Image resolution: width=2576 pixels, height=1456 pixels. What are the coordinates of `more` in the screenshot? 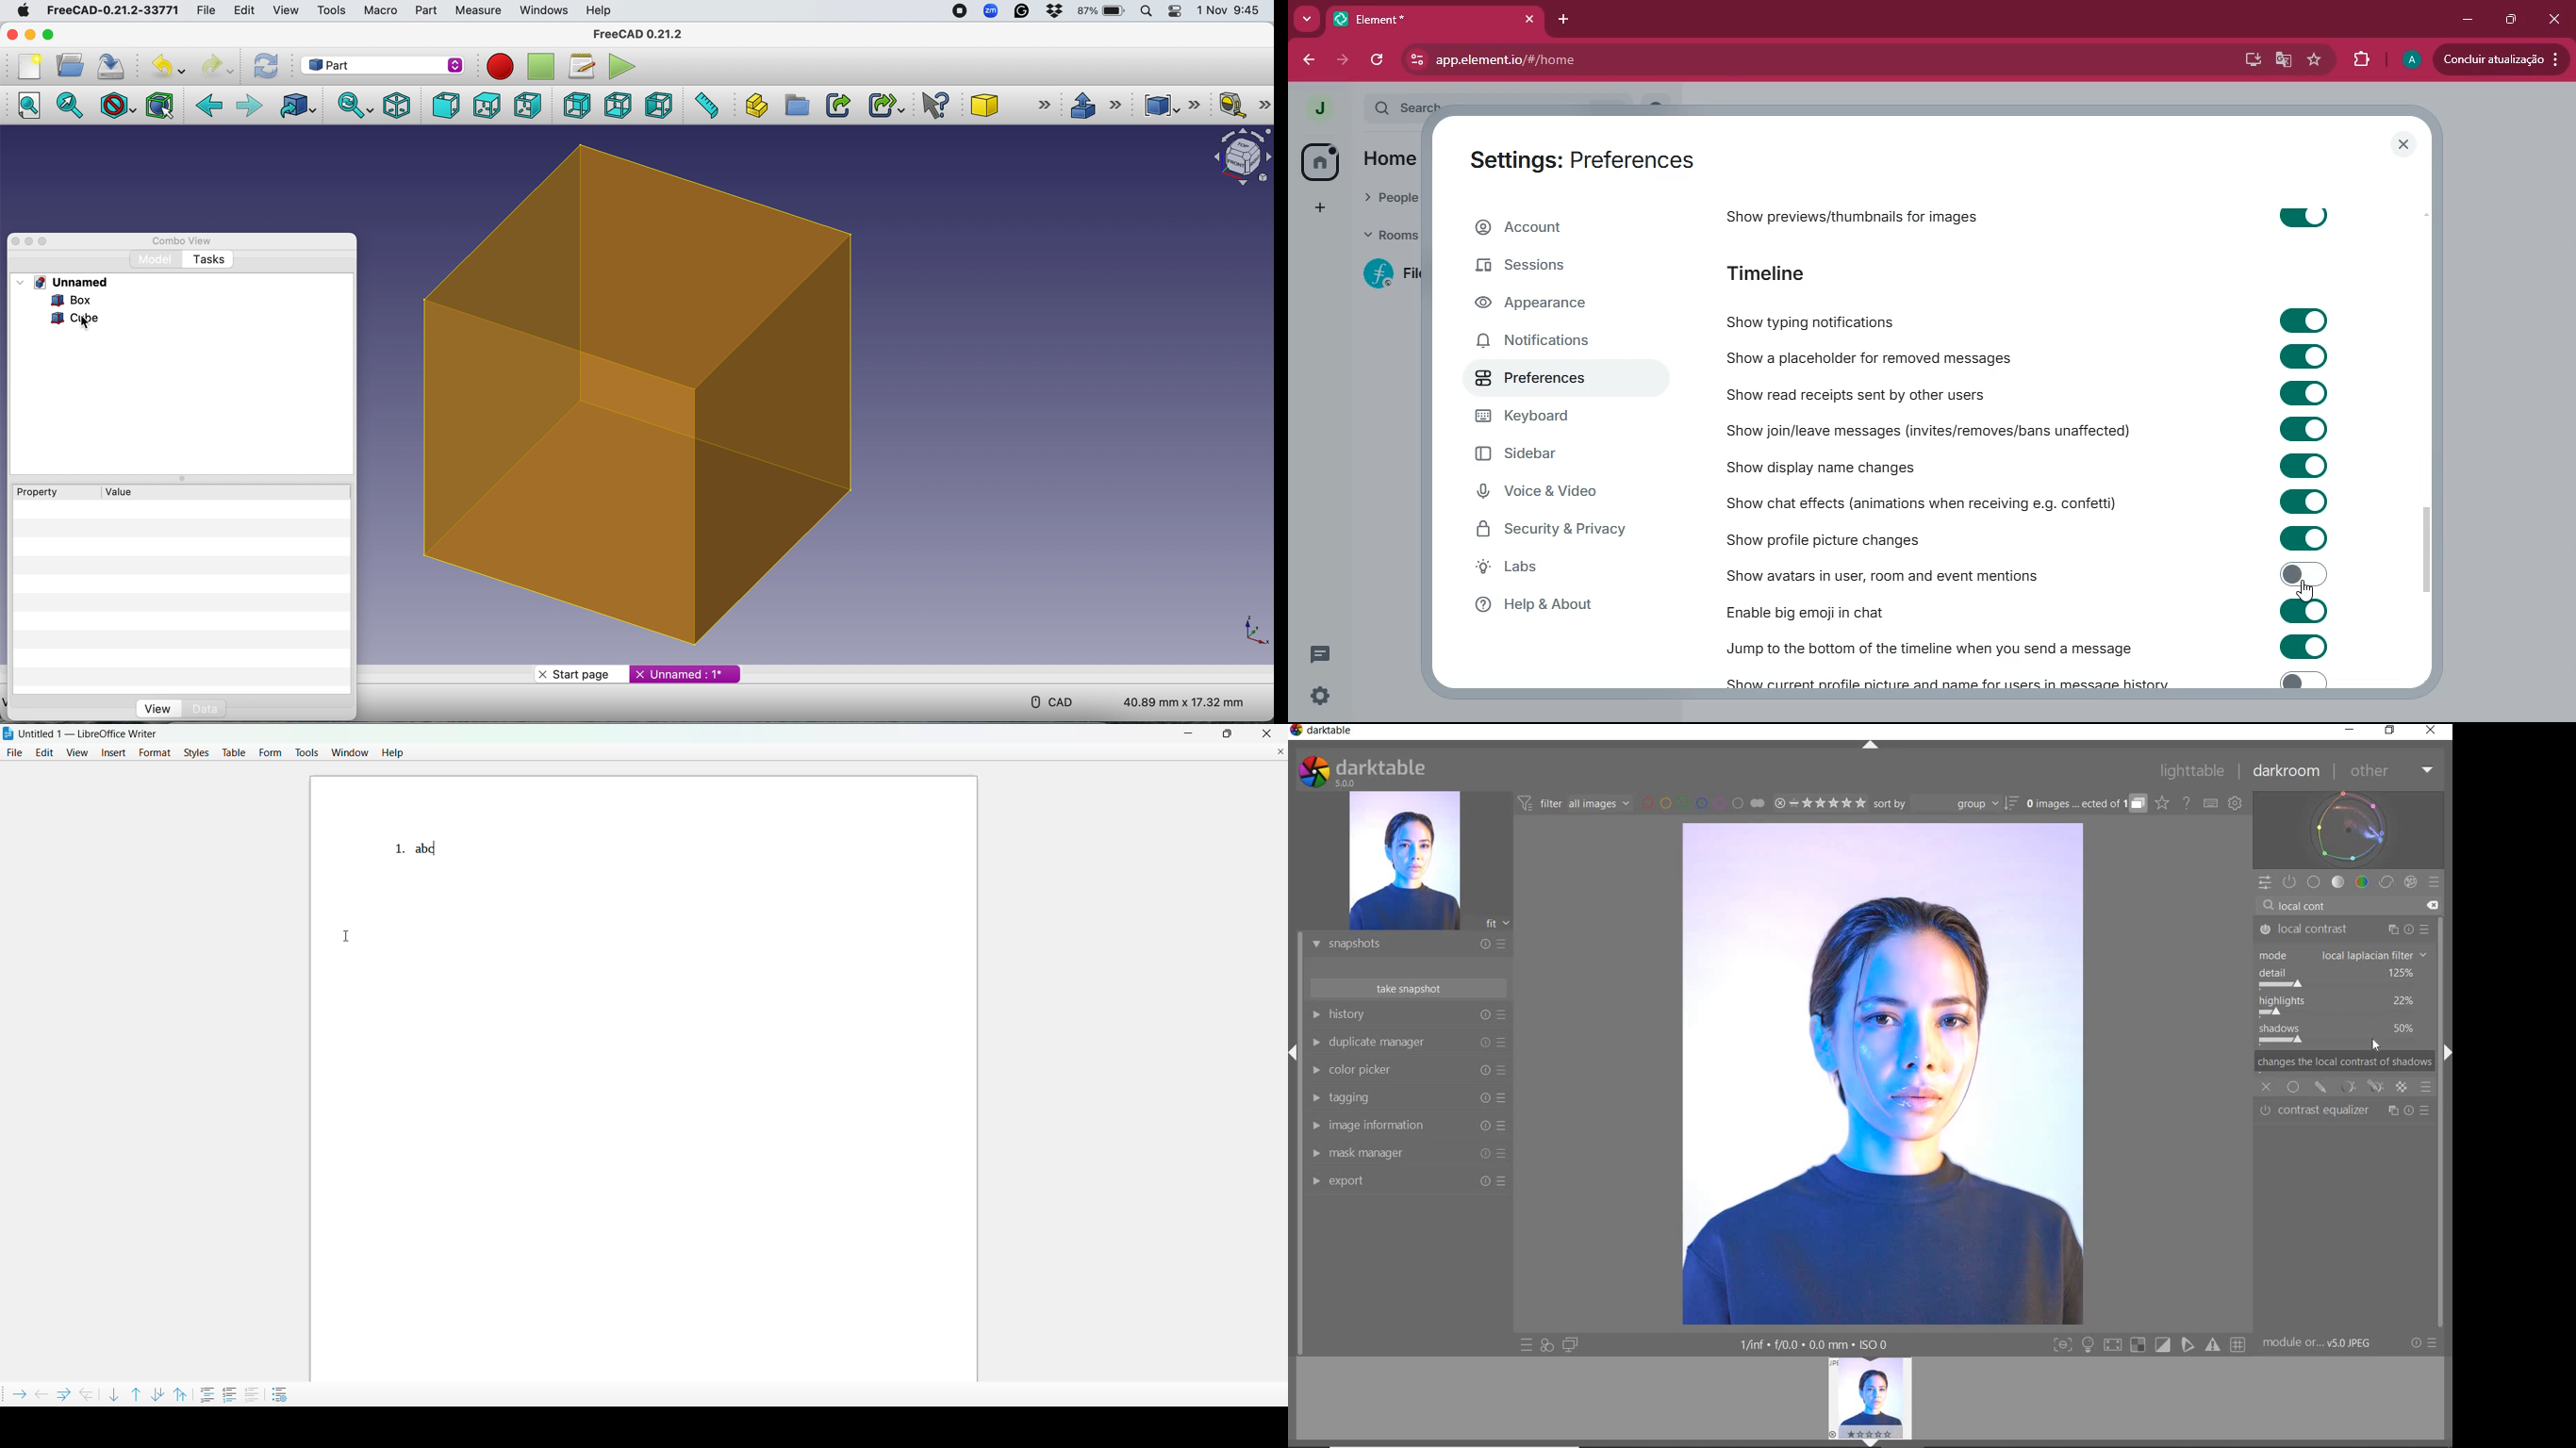 It's located at (1306, 19).